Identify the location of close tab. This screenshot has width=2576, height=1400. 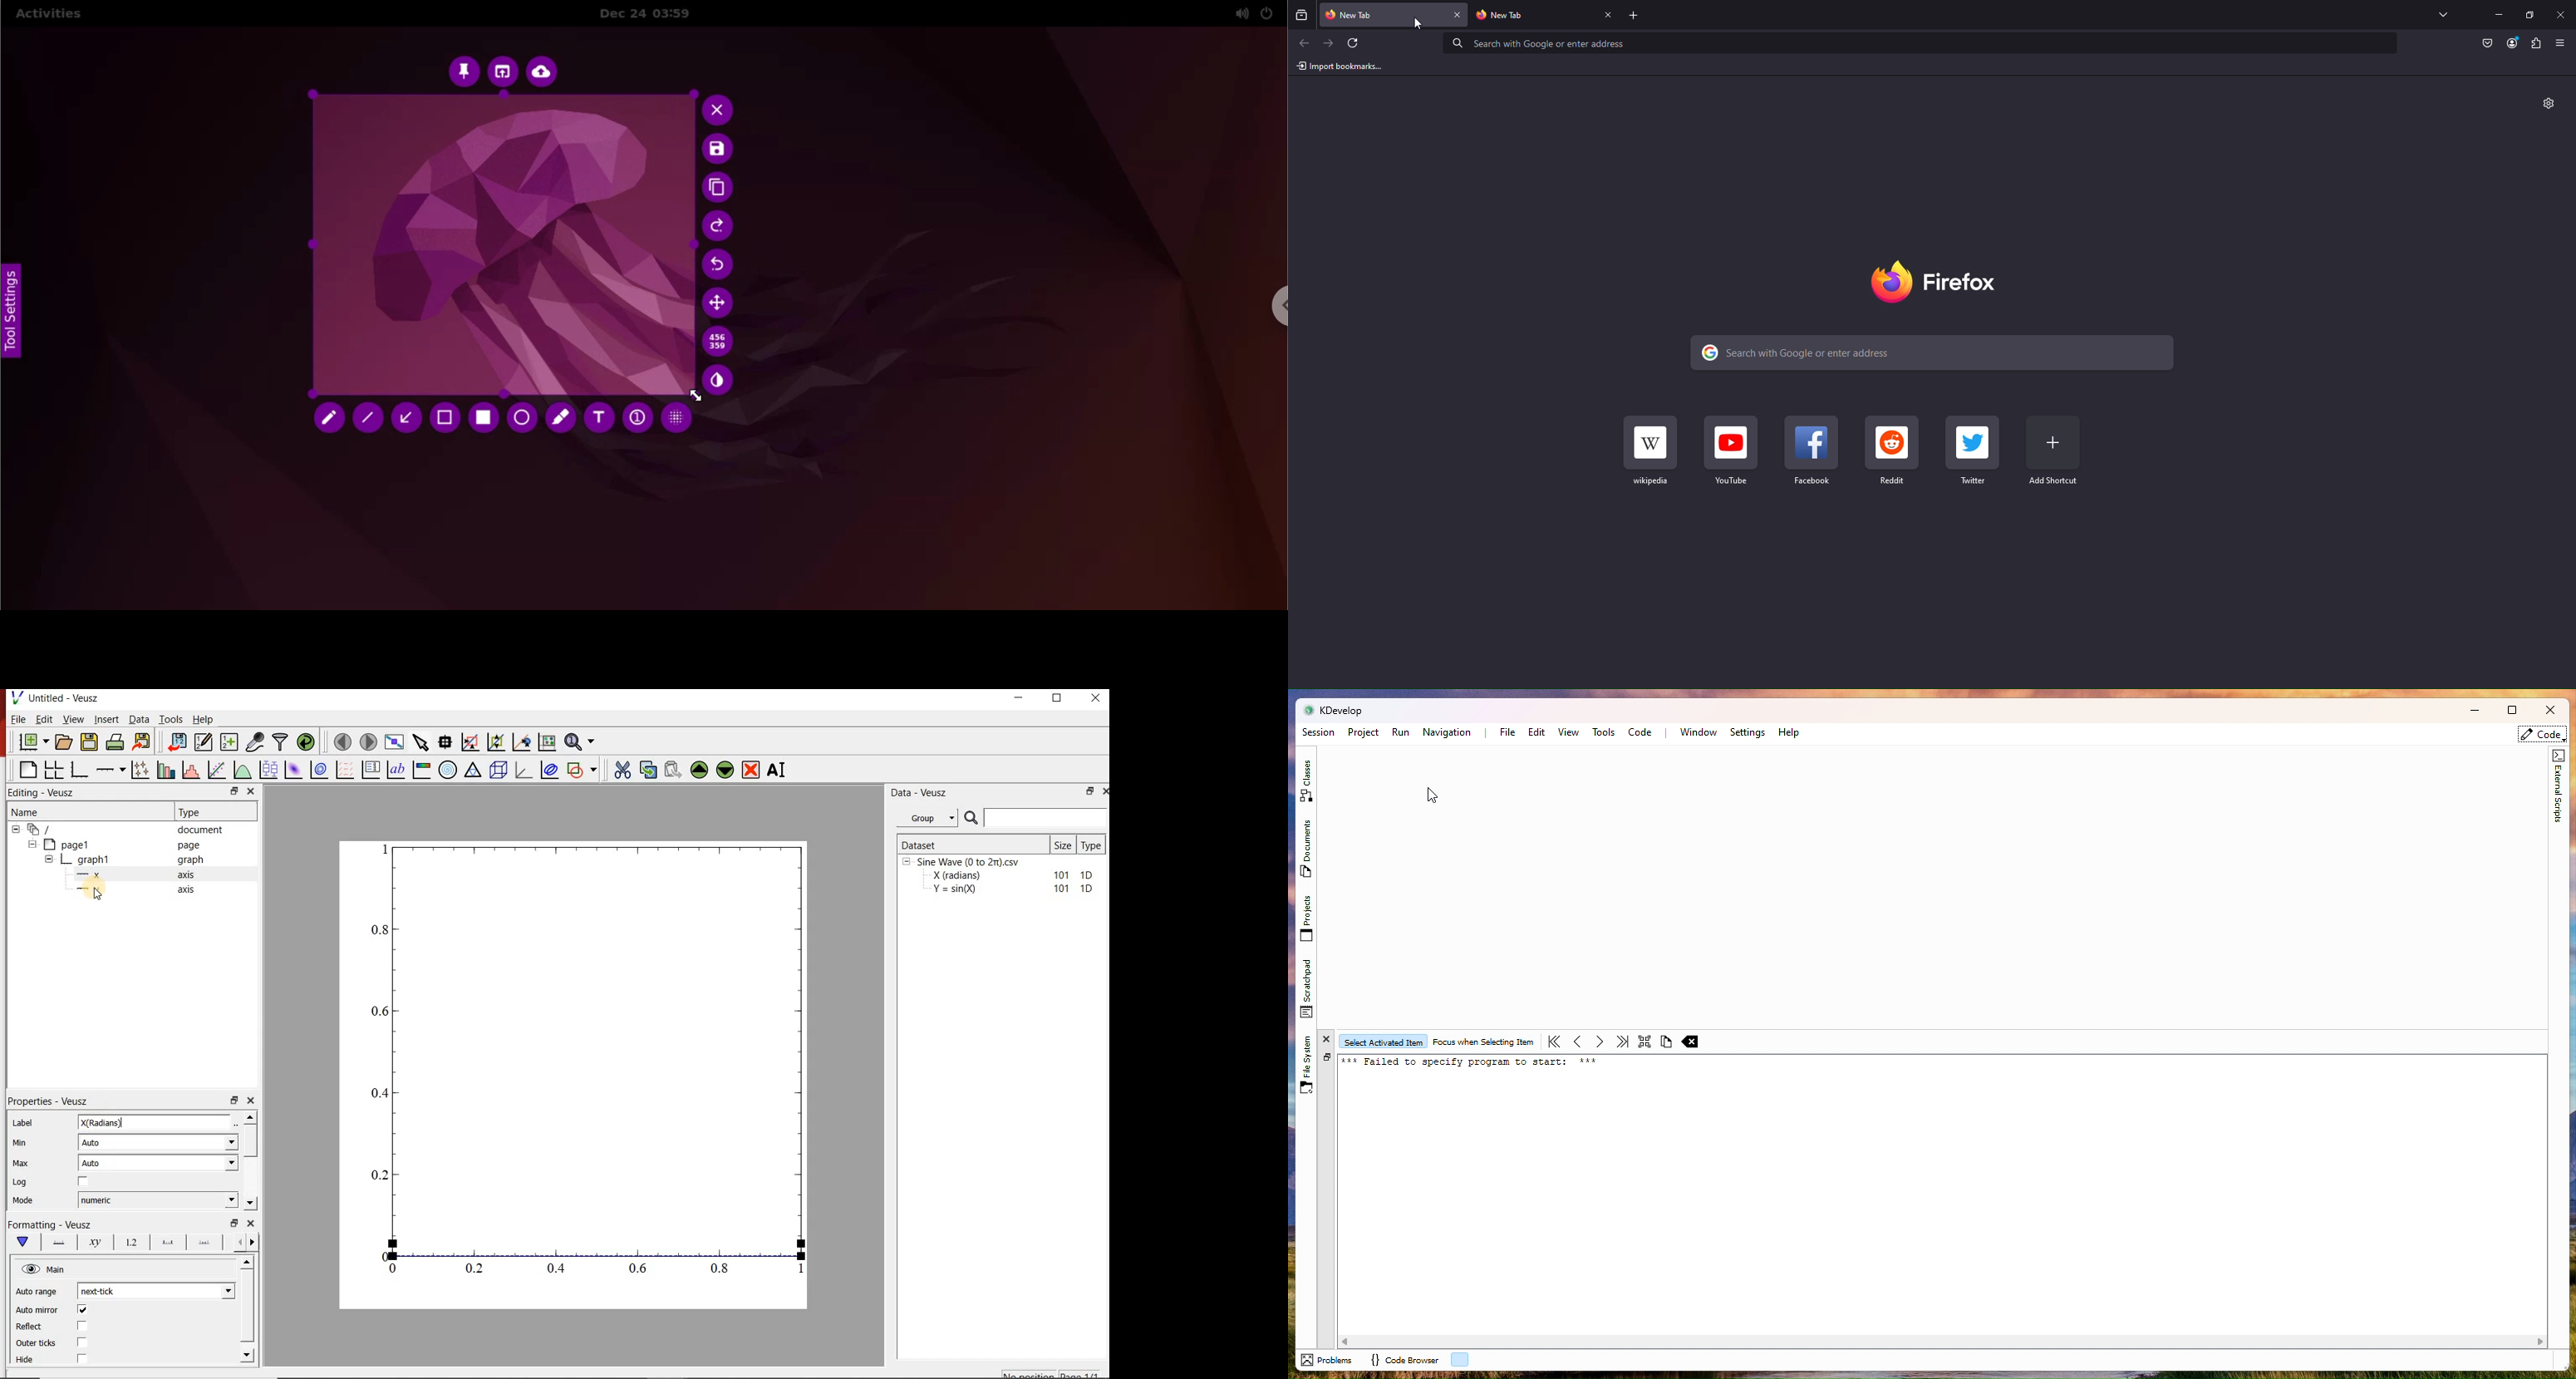
(1458, 15).